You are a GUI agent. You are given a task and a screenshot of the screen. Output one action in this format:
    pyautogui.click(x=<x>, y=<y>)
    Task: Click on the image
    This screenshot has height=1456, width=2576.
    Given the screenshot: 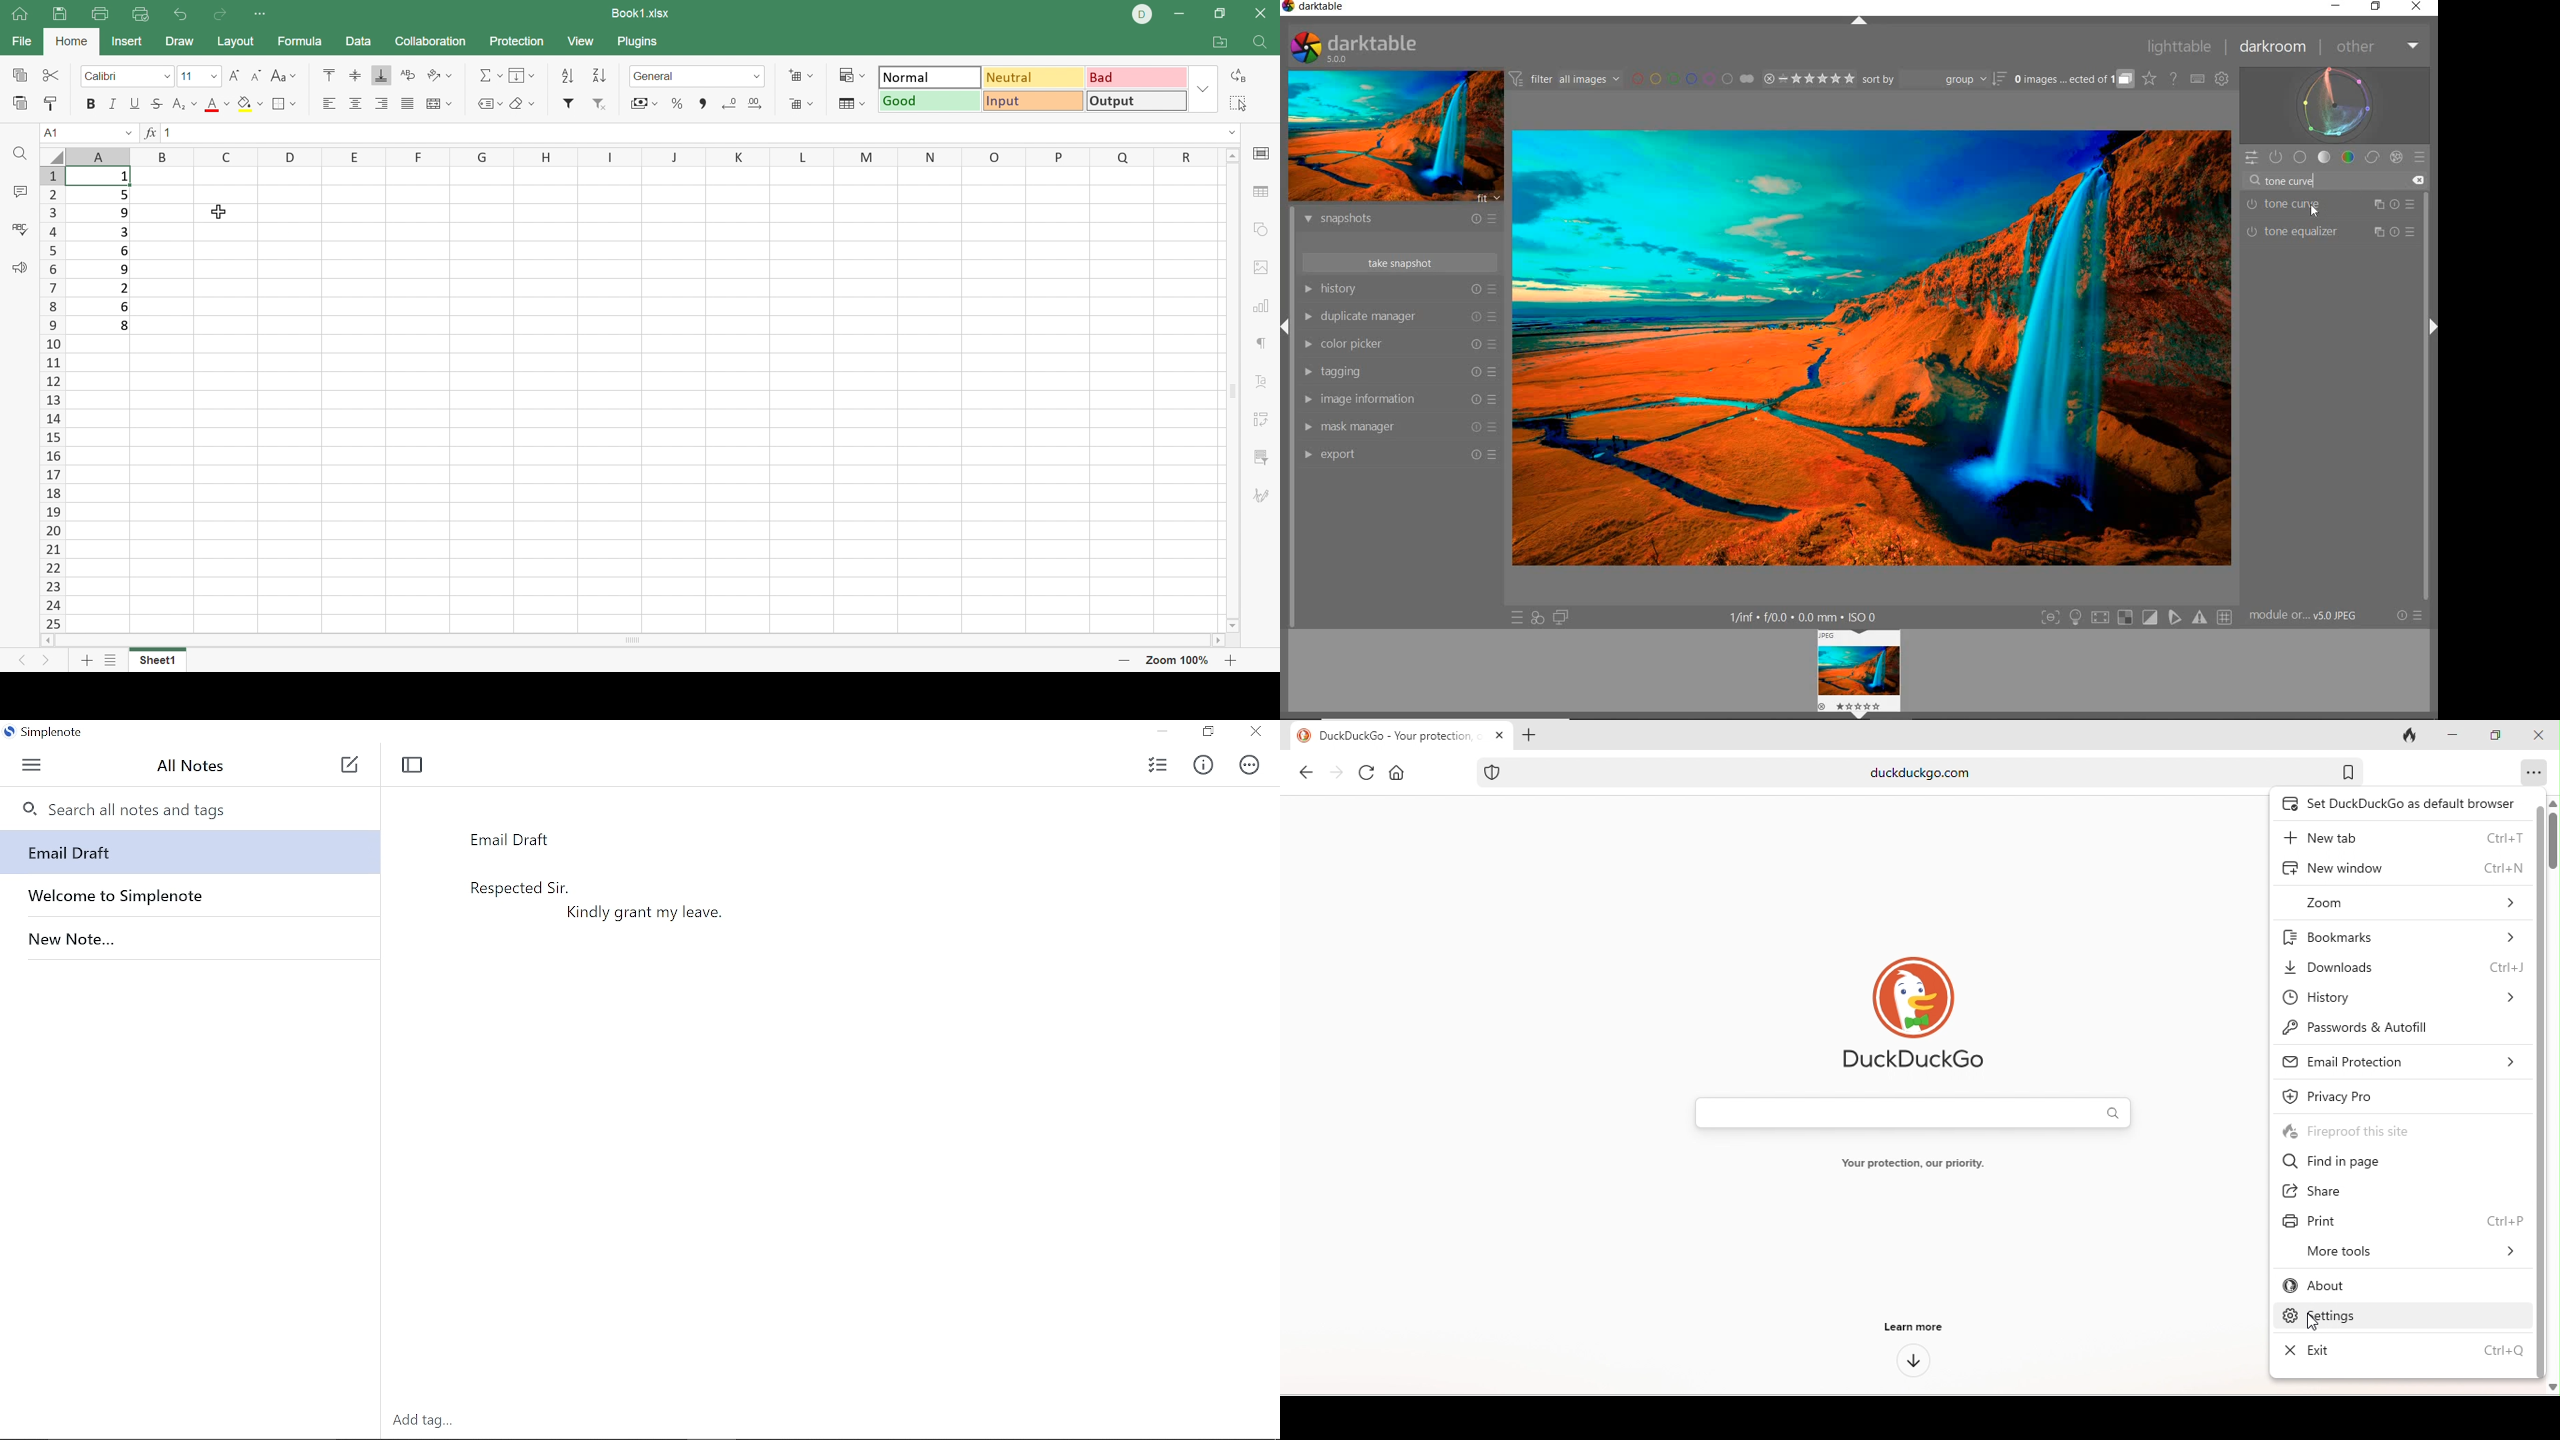 What is the action you would take?
    pyautogui.click(x=1857, y=670)
    